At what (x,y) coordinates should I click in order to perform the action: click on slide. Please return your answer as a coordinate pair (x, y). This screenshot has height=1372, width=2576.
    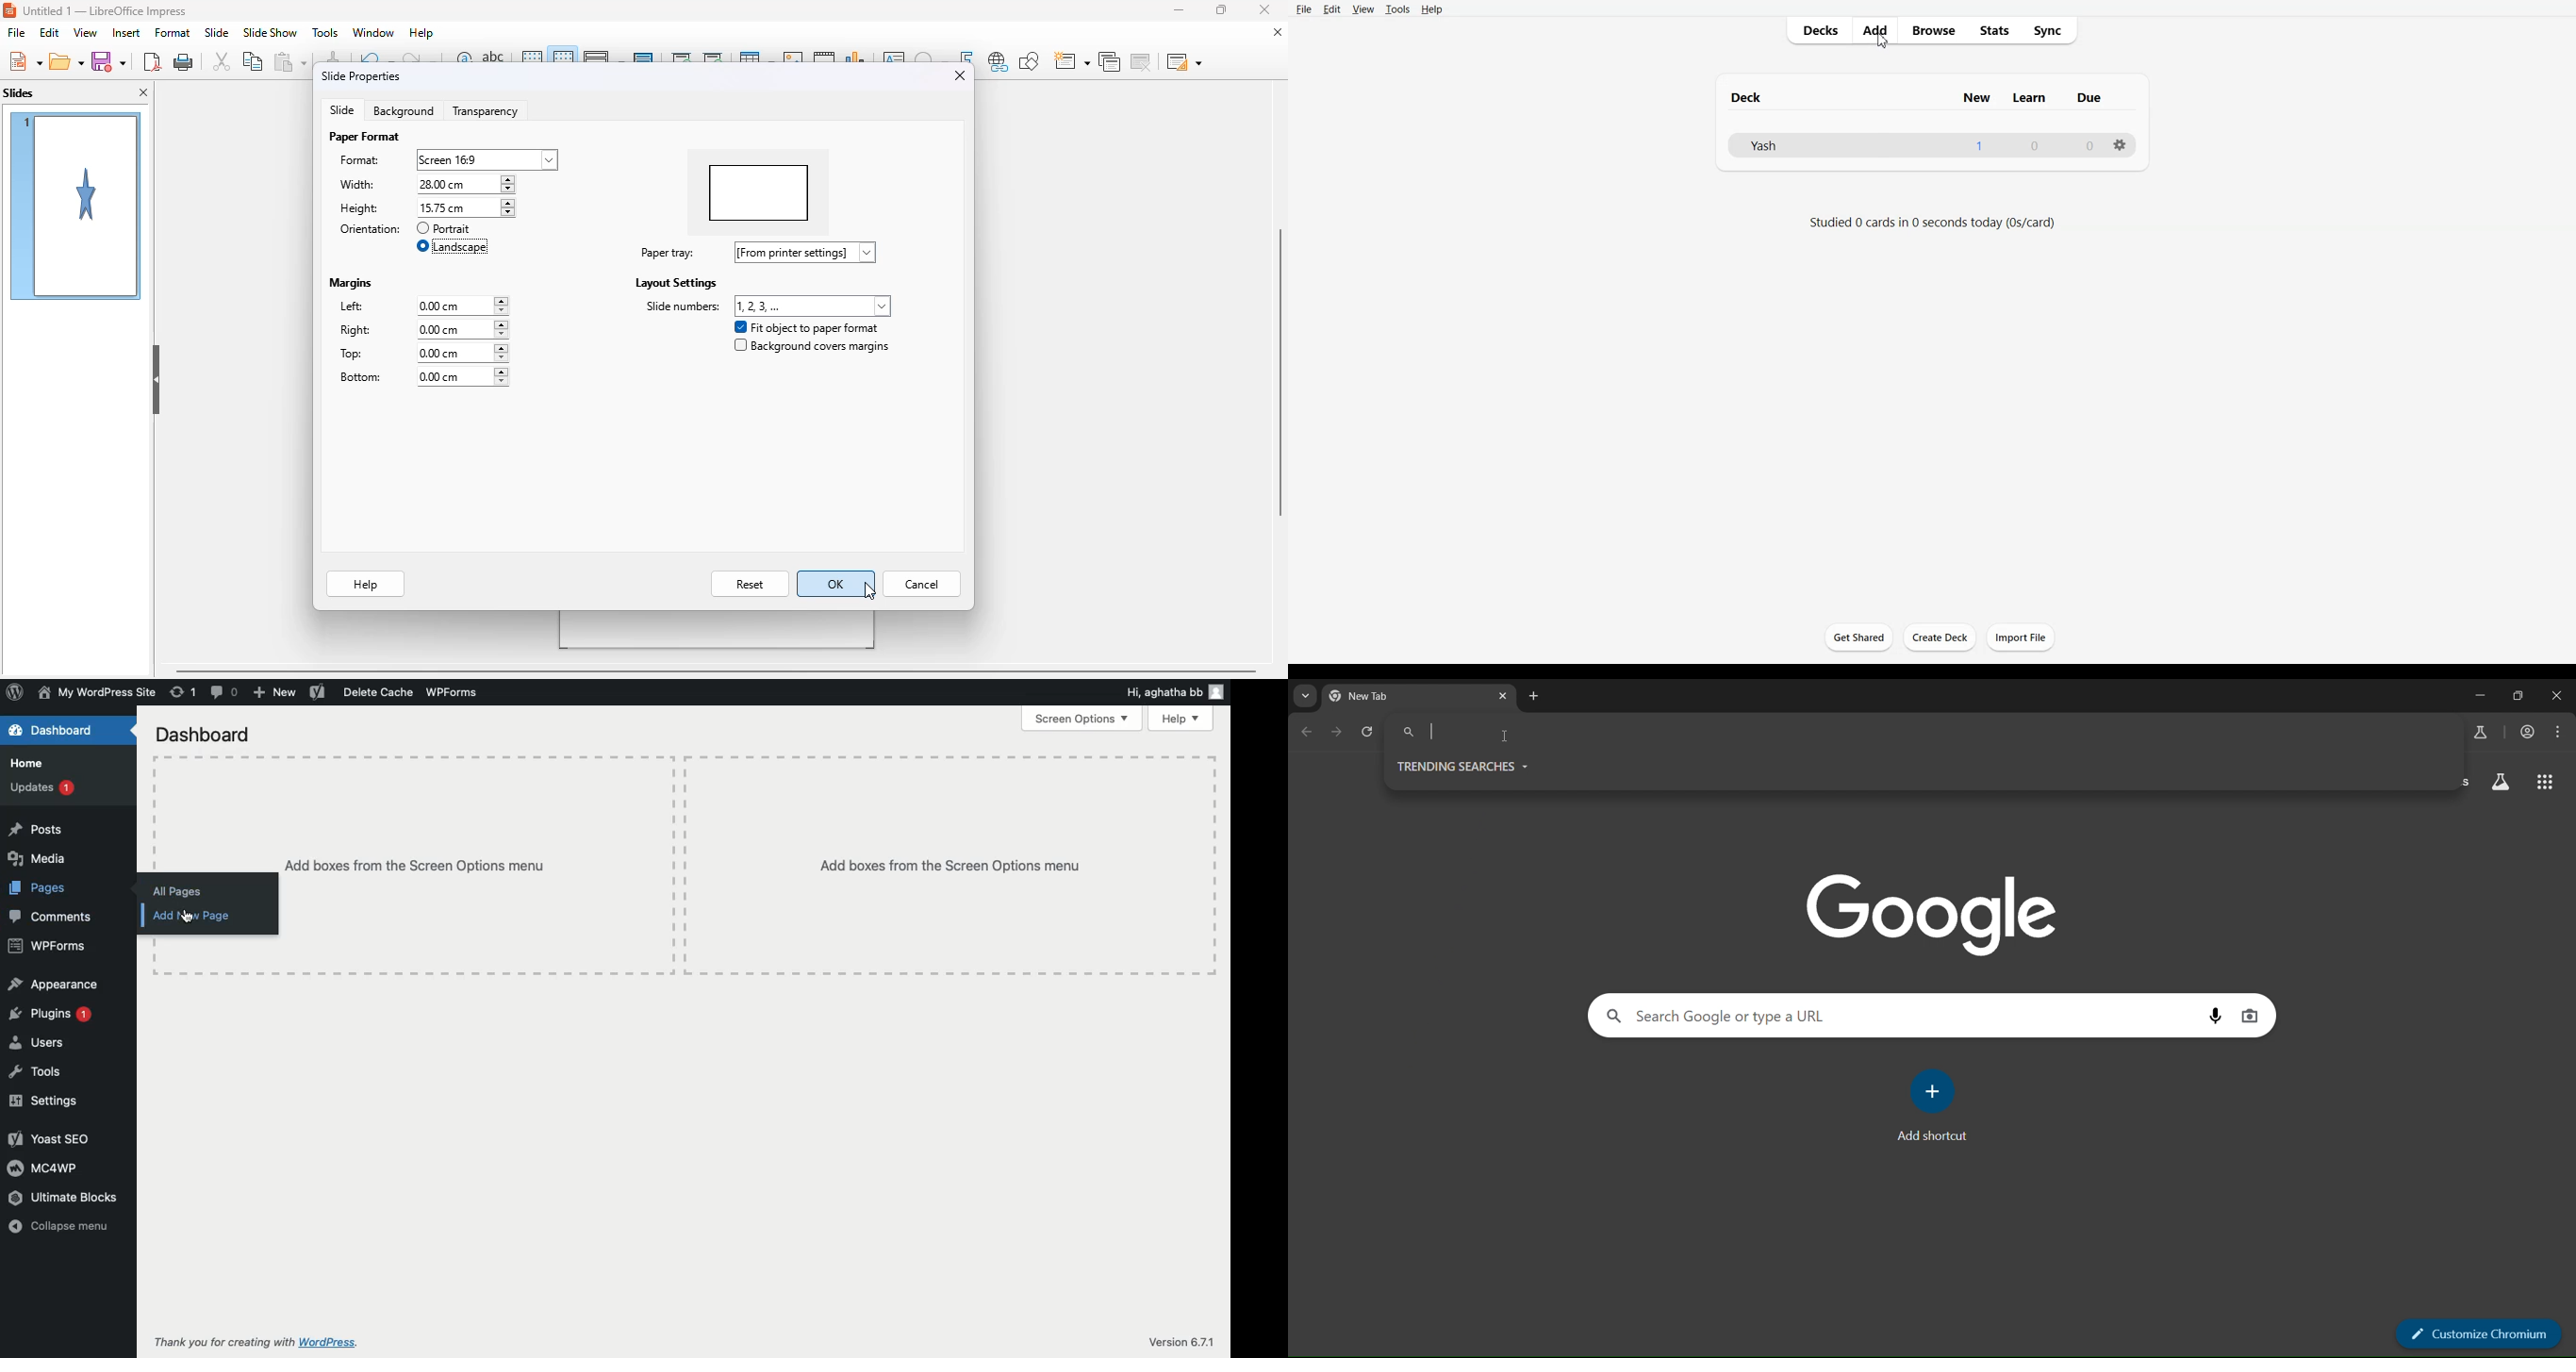
    Looking at the image, I should click on (342, 109).